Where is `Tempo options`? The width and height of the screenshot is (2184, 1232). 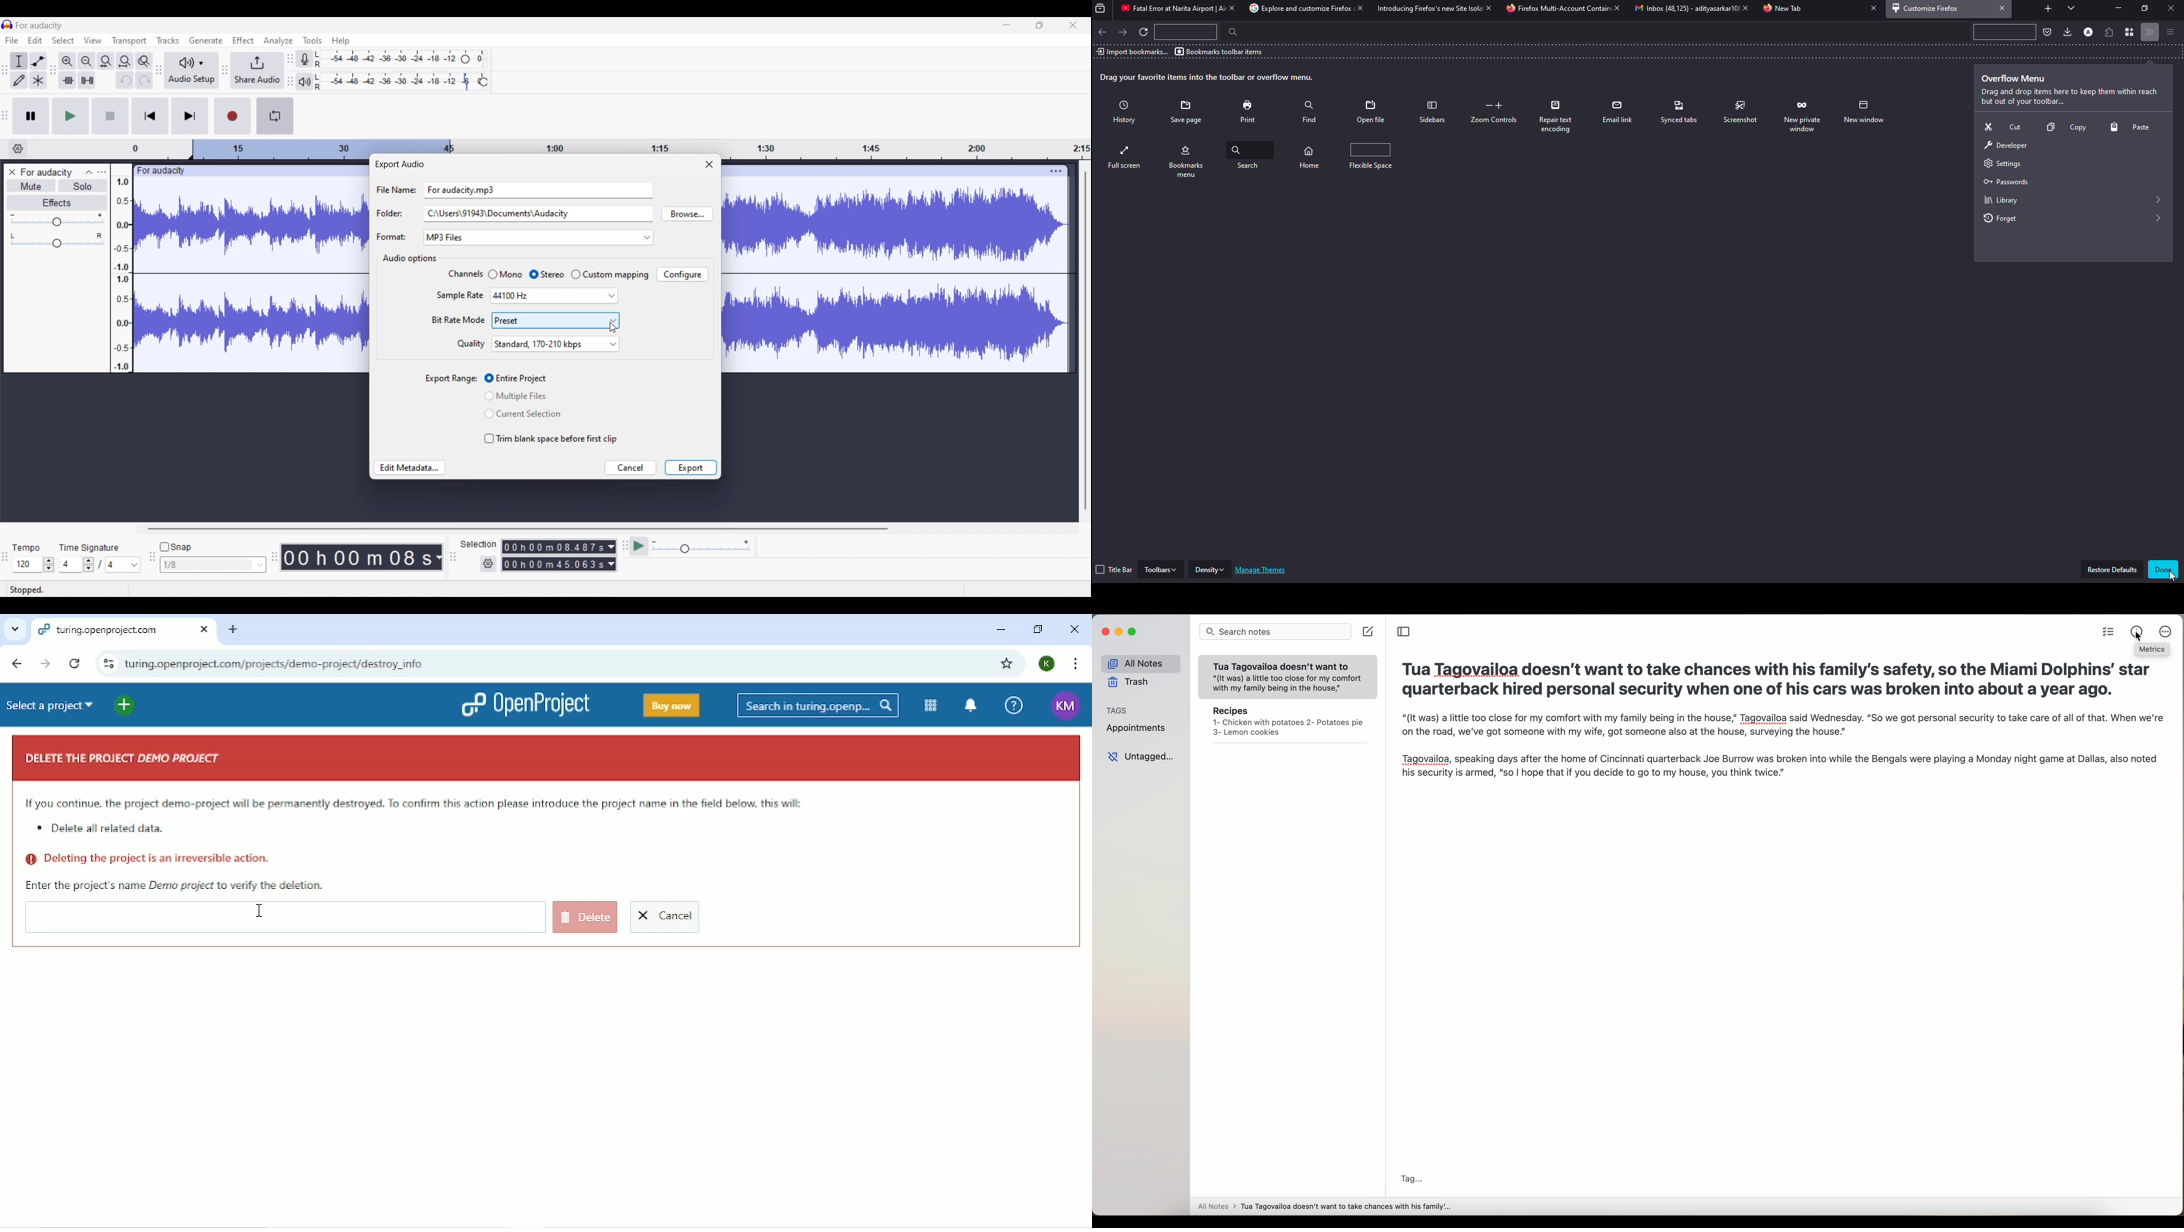
Tempo options is located at coordinates (26, 565).